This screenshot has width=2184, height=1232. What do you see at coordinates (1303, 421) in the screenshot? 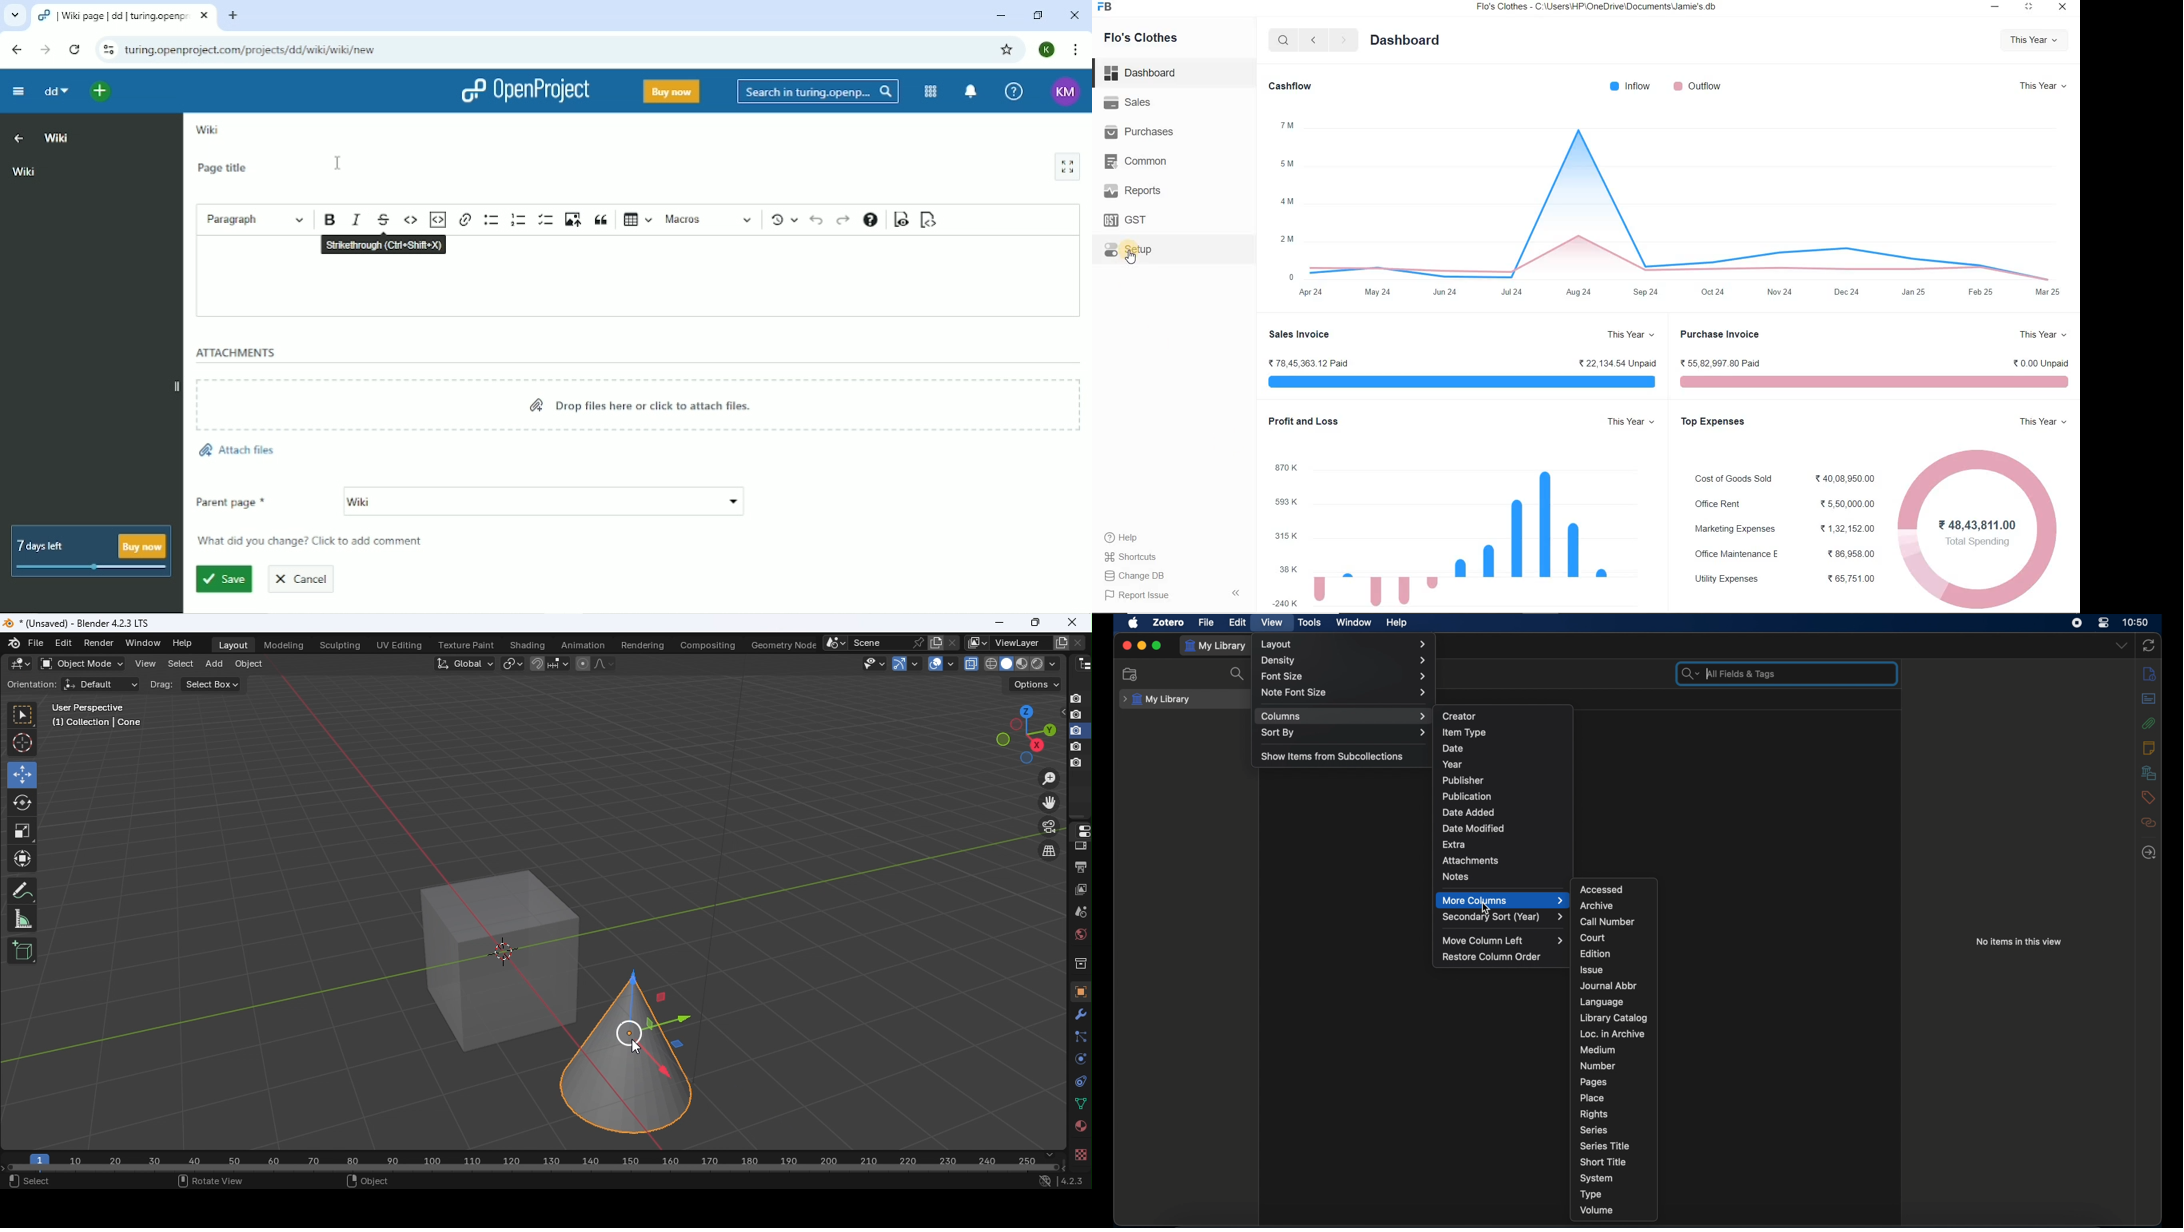
I see `Profit and Loss` at bounding box center [1303, 421].